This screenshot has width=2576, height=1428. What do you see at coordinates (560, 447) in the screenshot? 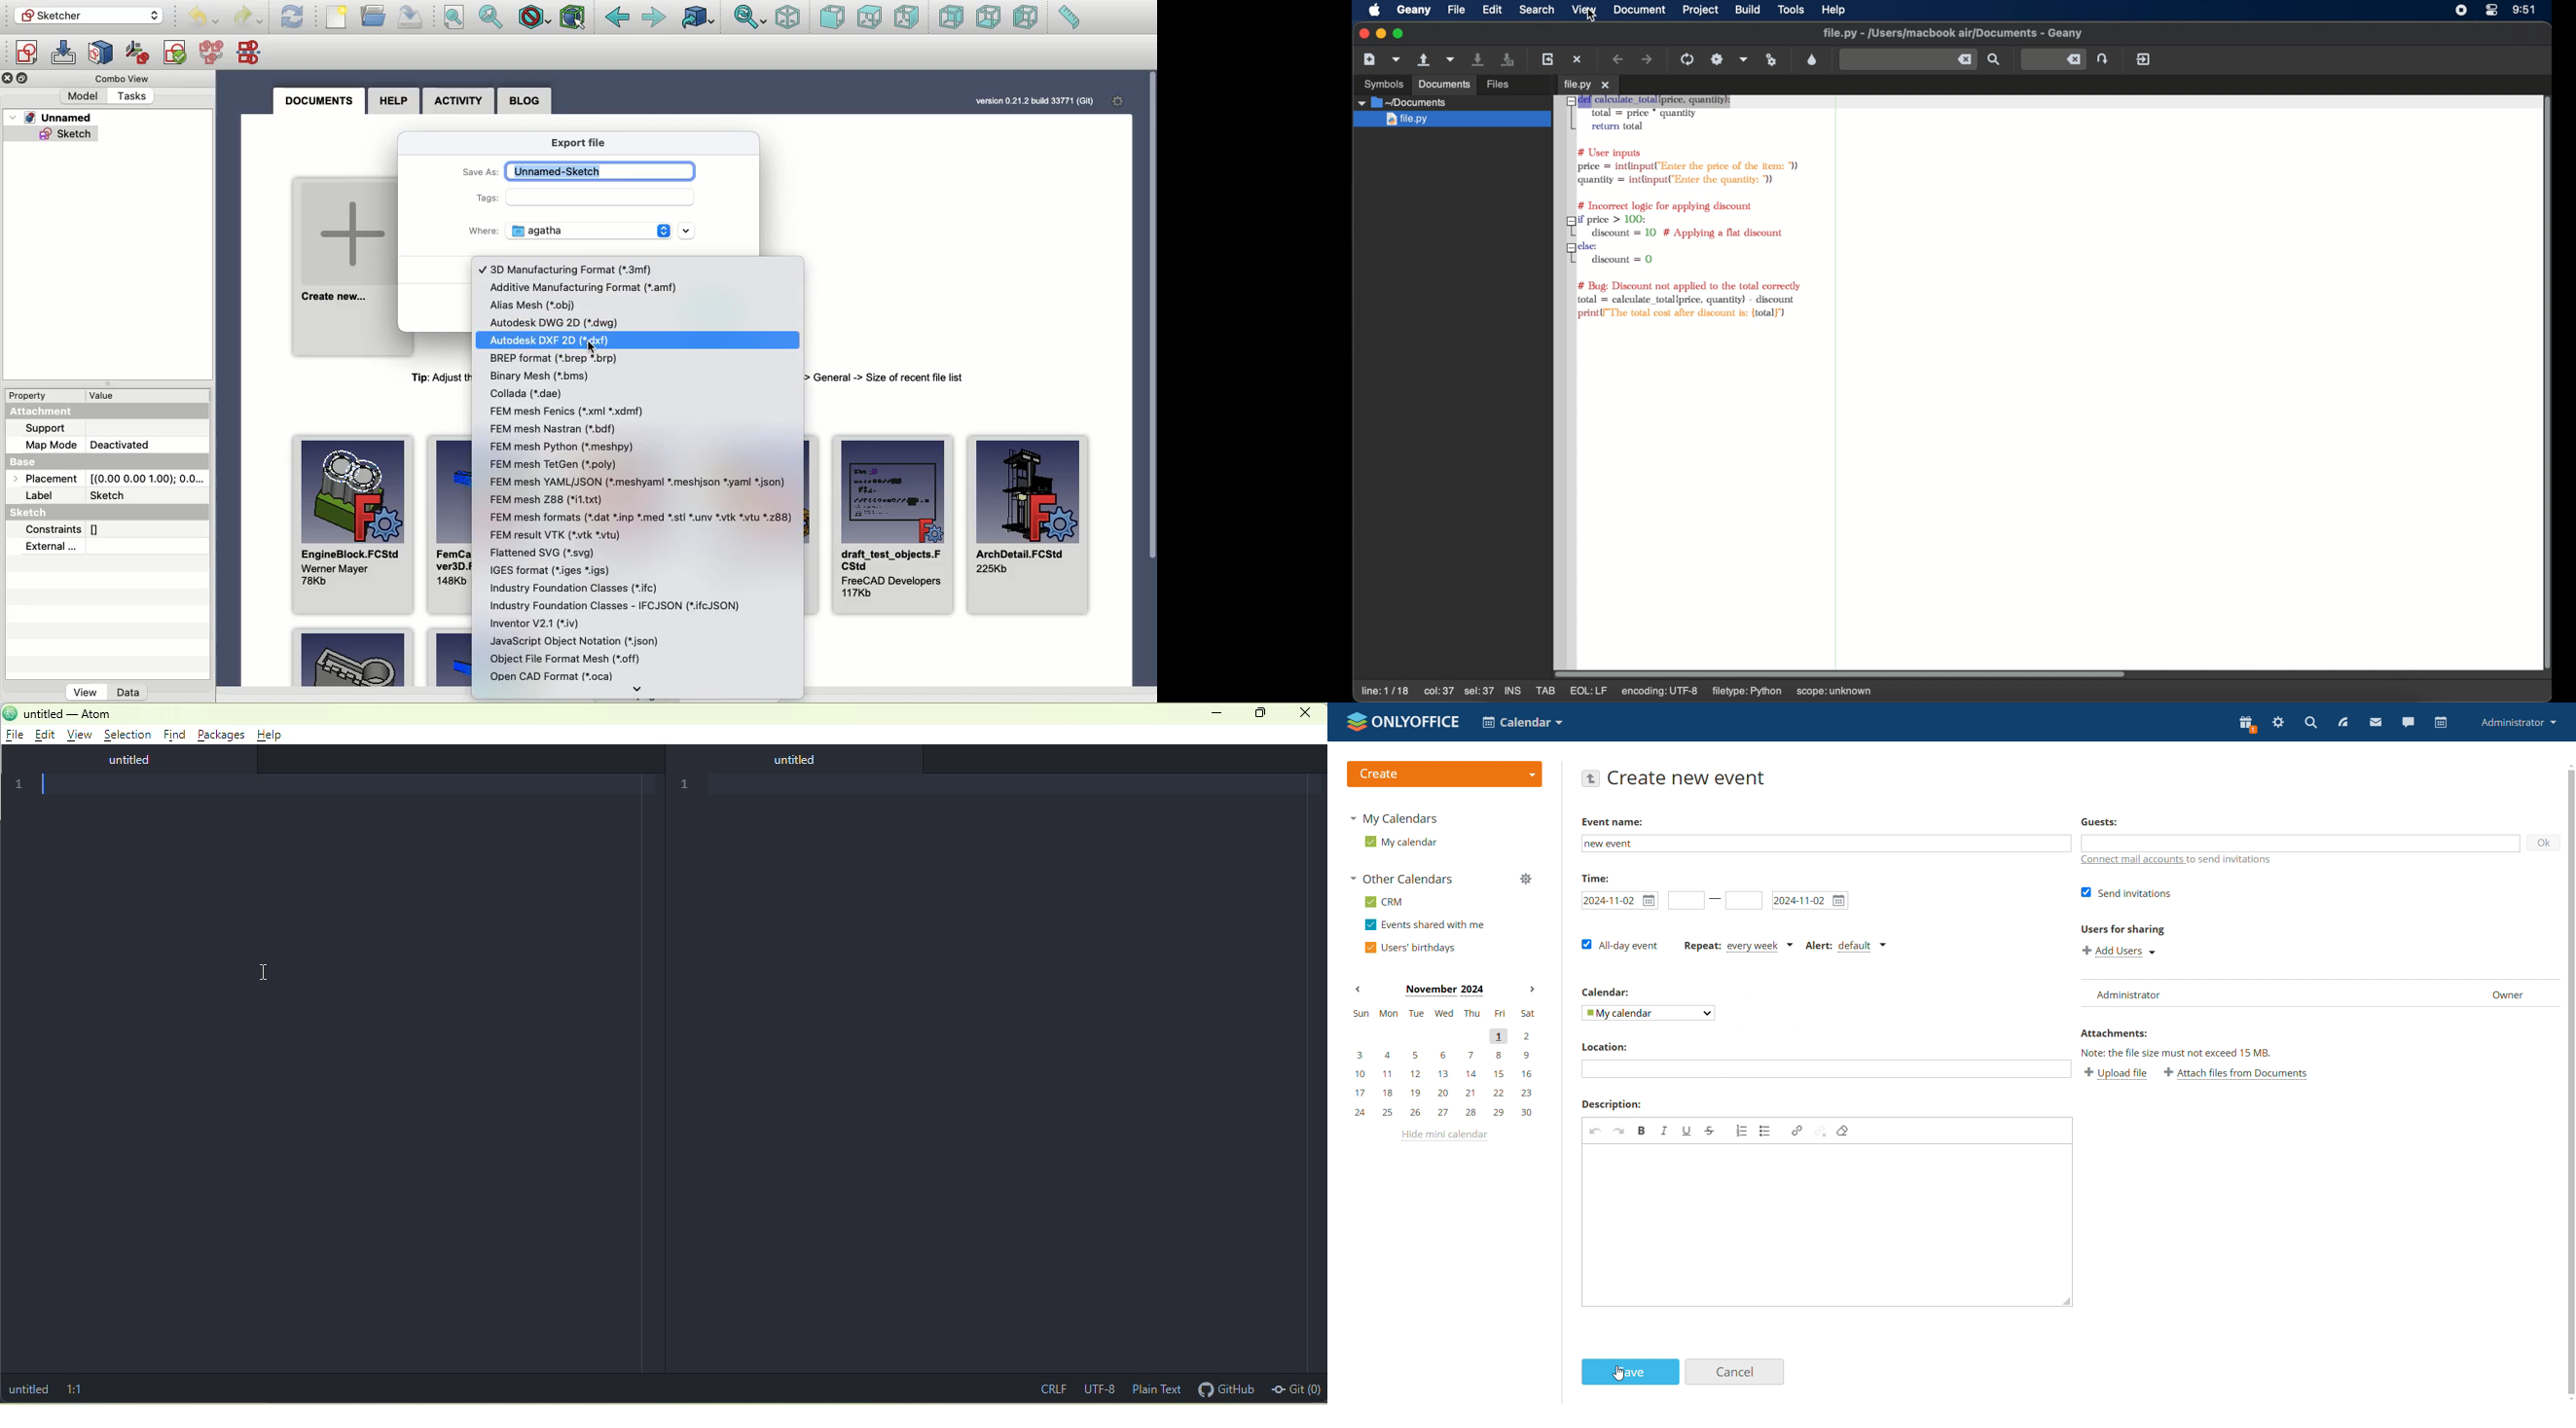
I see `FEM mesh python` at bounding box center [560, 447].